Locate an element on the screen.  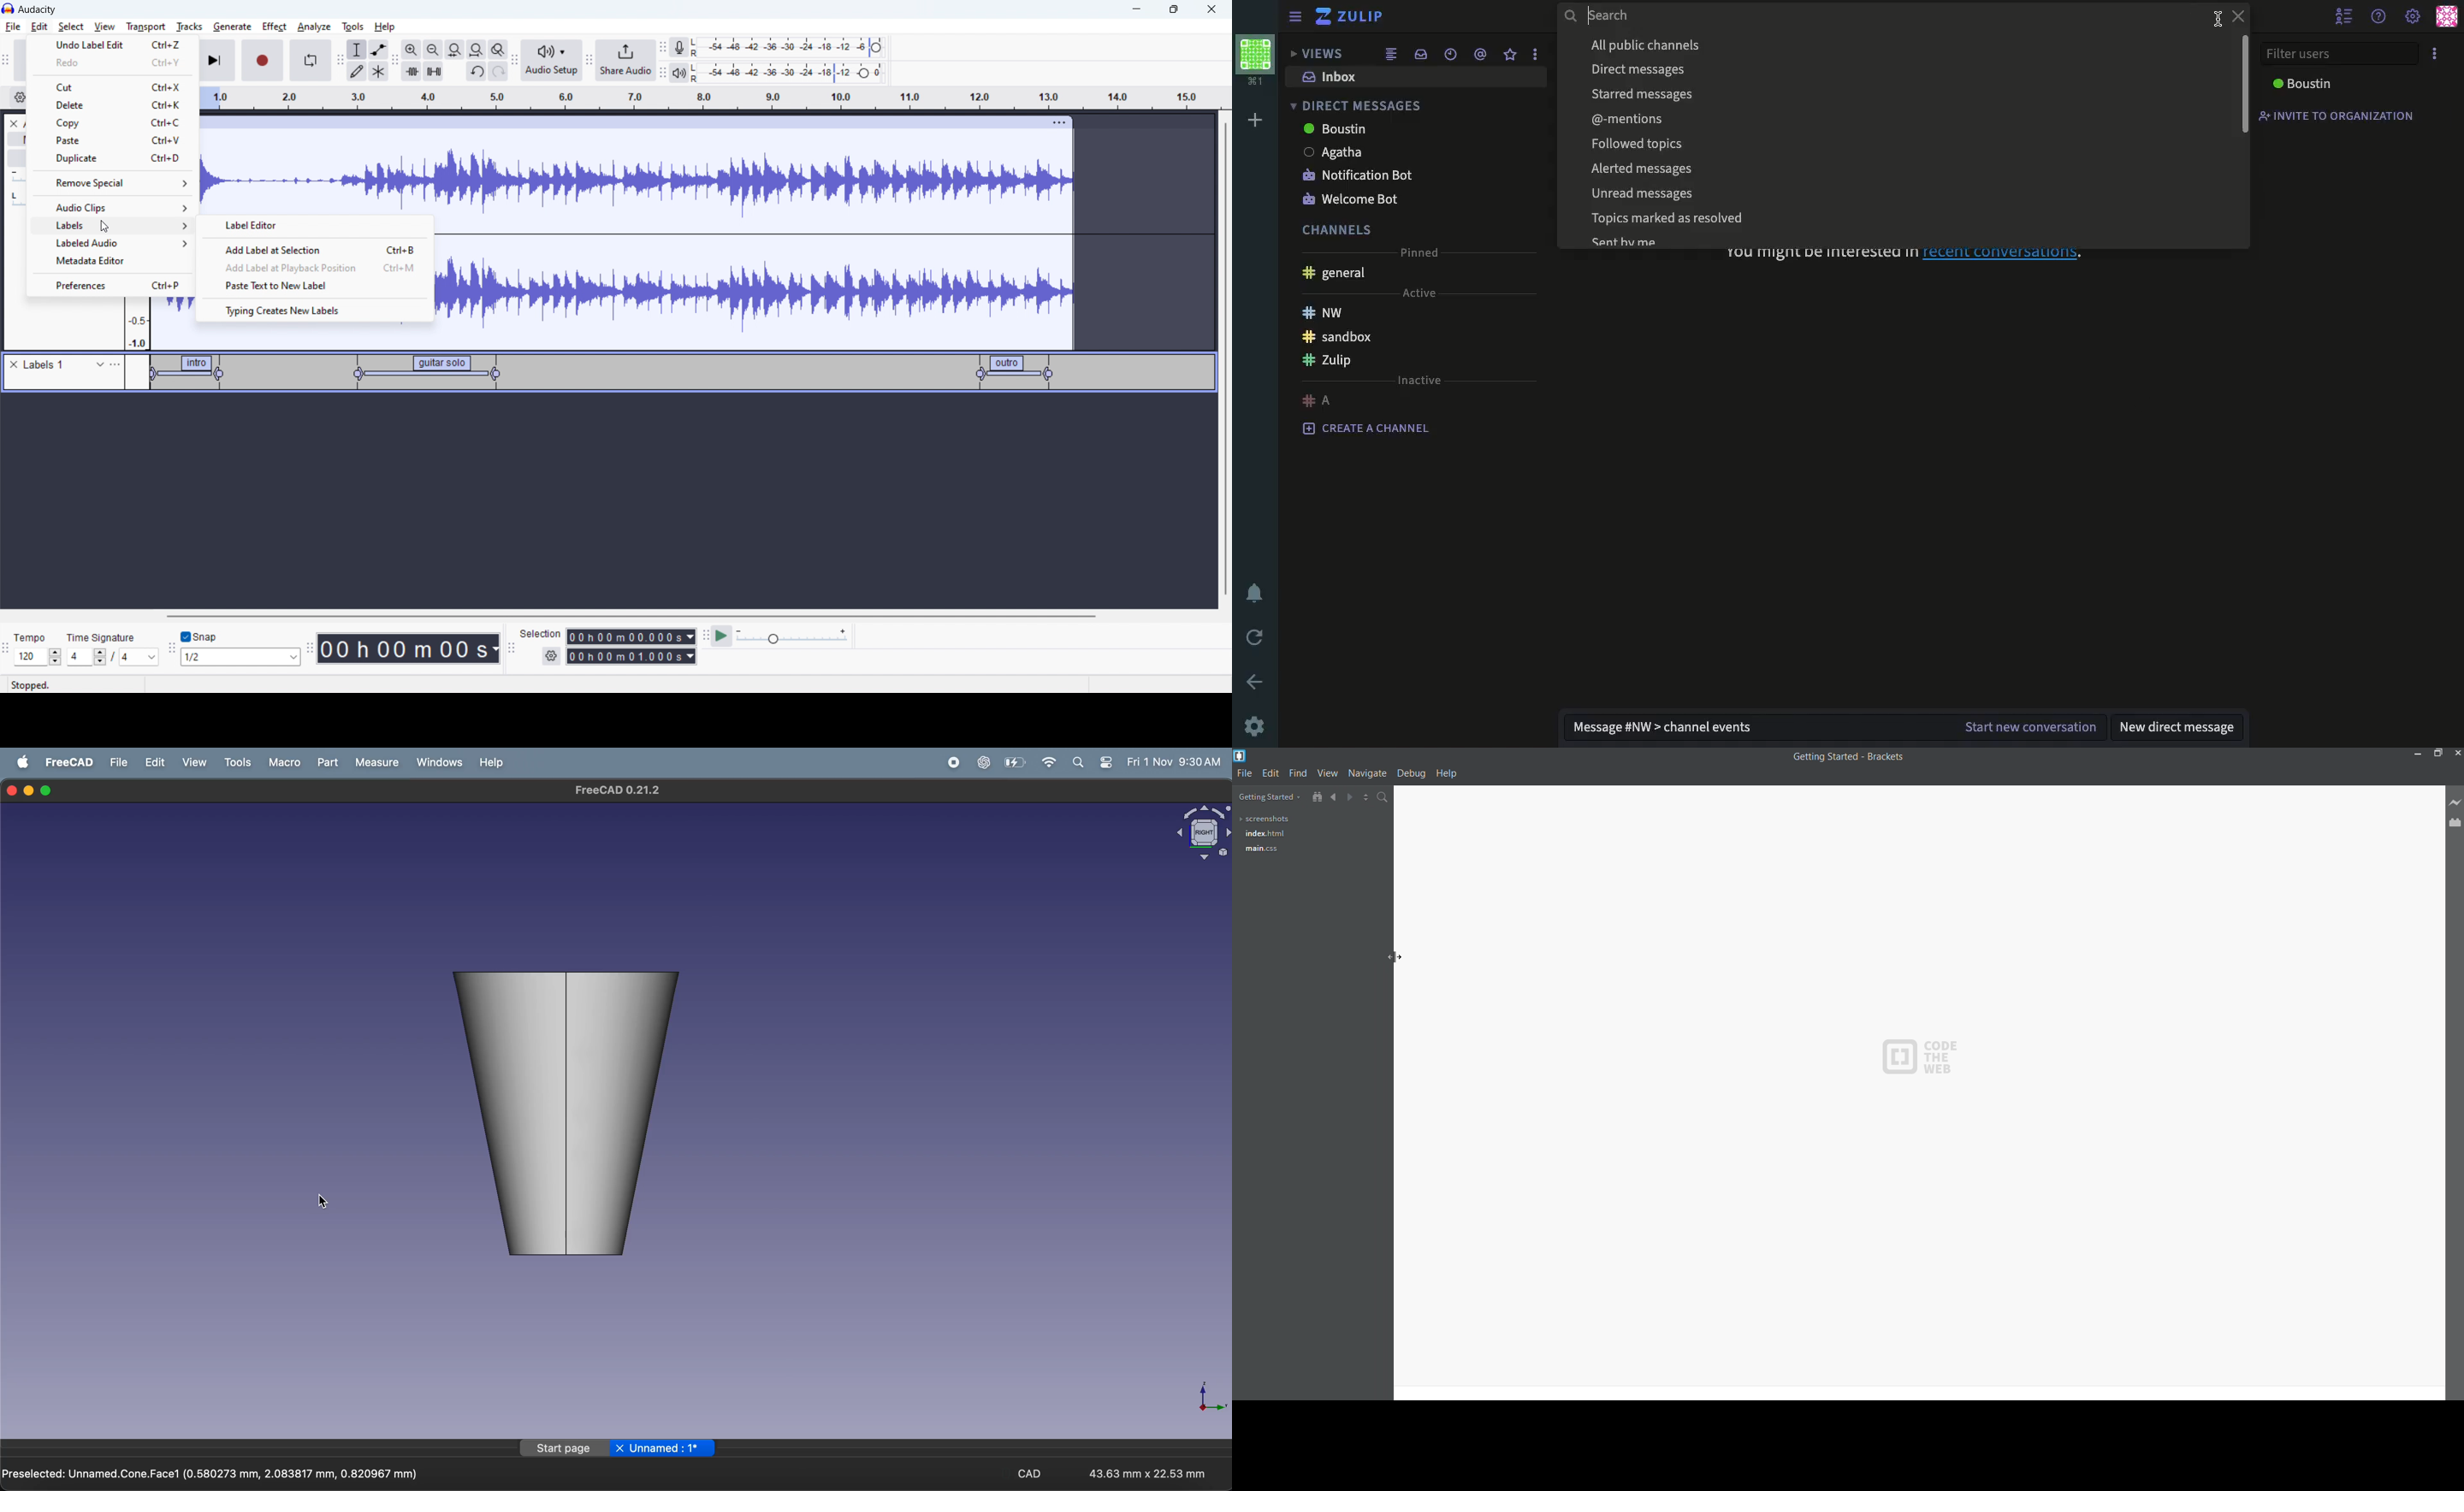
zoom in is located at coordinates (411, 49).